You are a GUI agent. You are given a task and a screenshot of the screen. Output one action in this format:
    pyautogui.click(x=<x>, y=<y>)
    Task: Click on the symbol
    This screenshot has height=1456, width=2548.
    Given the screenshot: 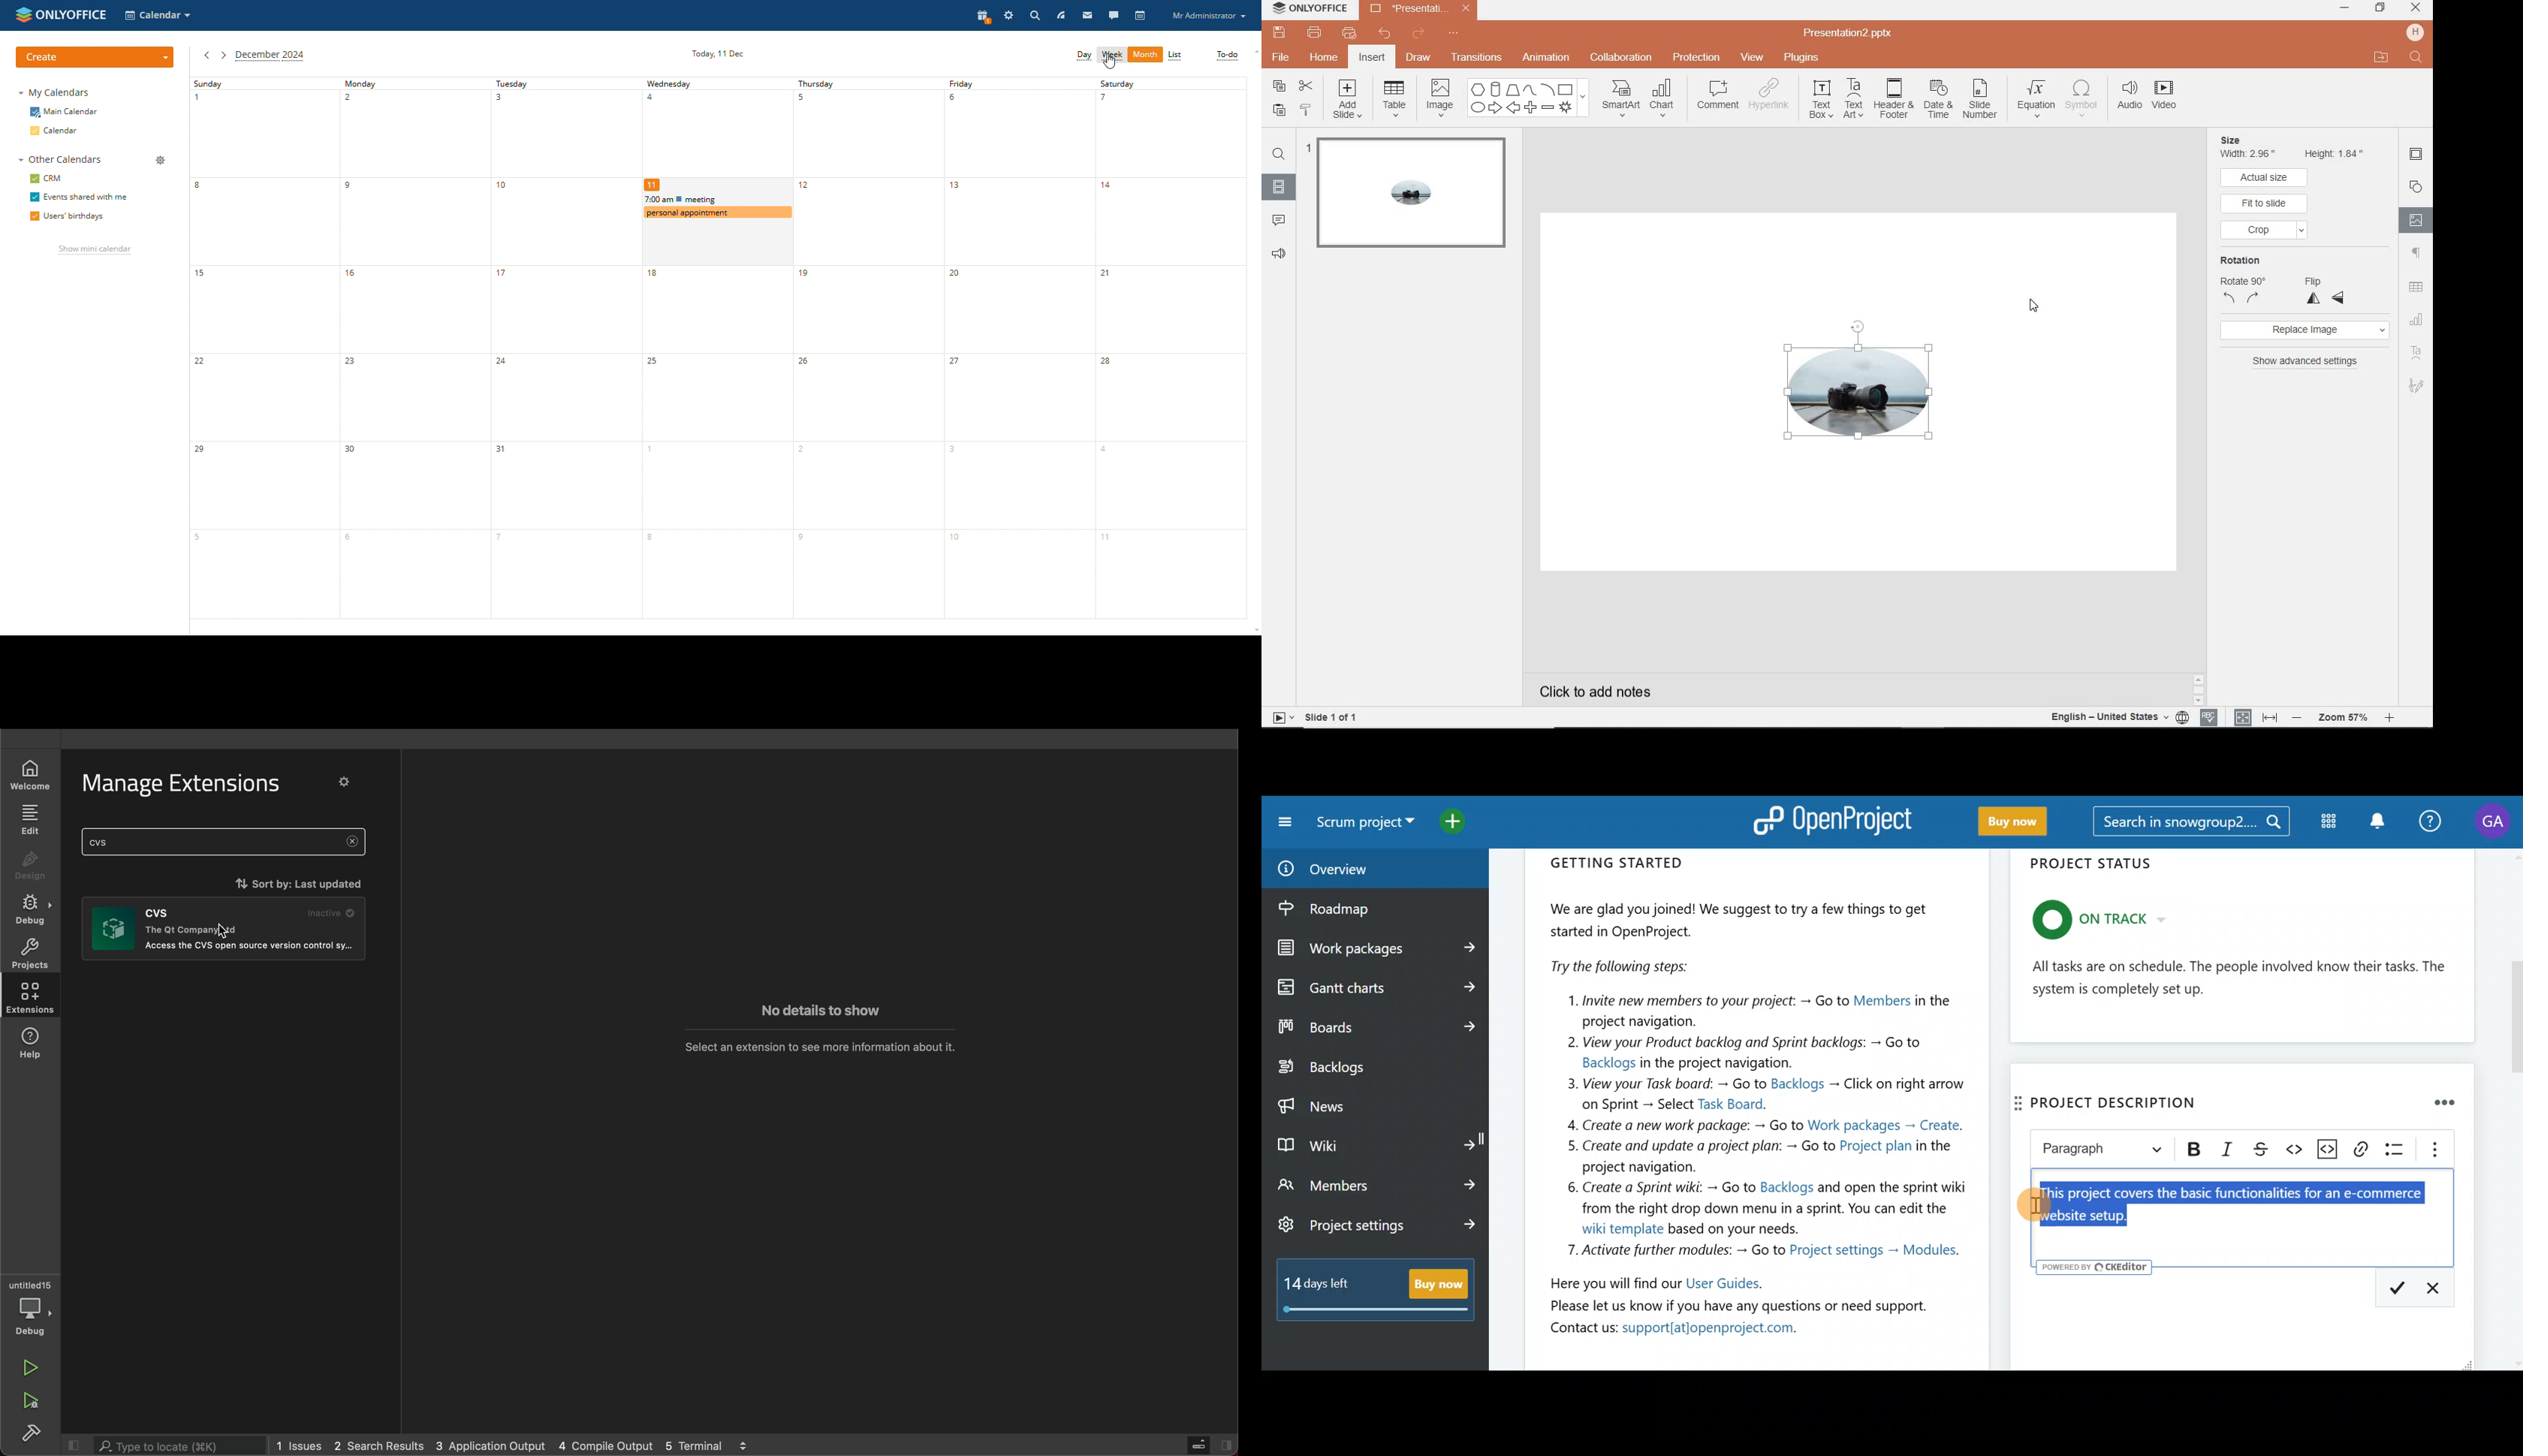 What is the action you would take?
    pyautogui.click(x=2084, y=98)
    